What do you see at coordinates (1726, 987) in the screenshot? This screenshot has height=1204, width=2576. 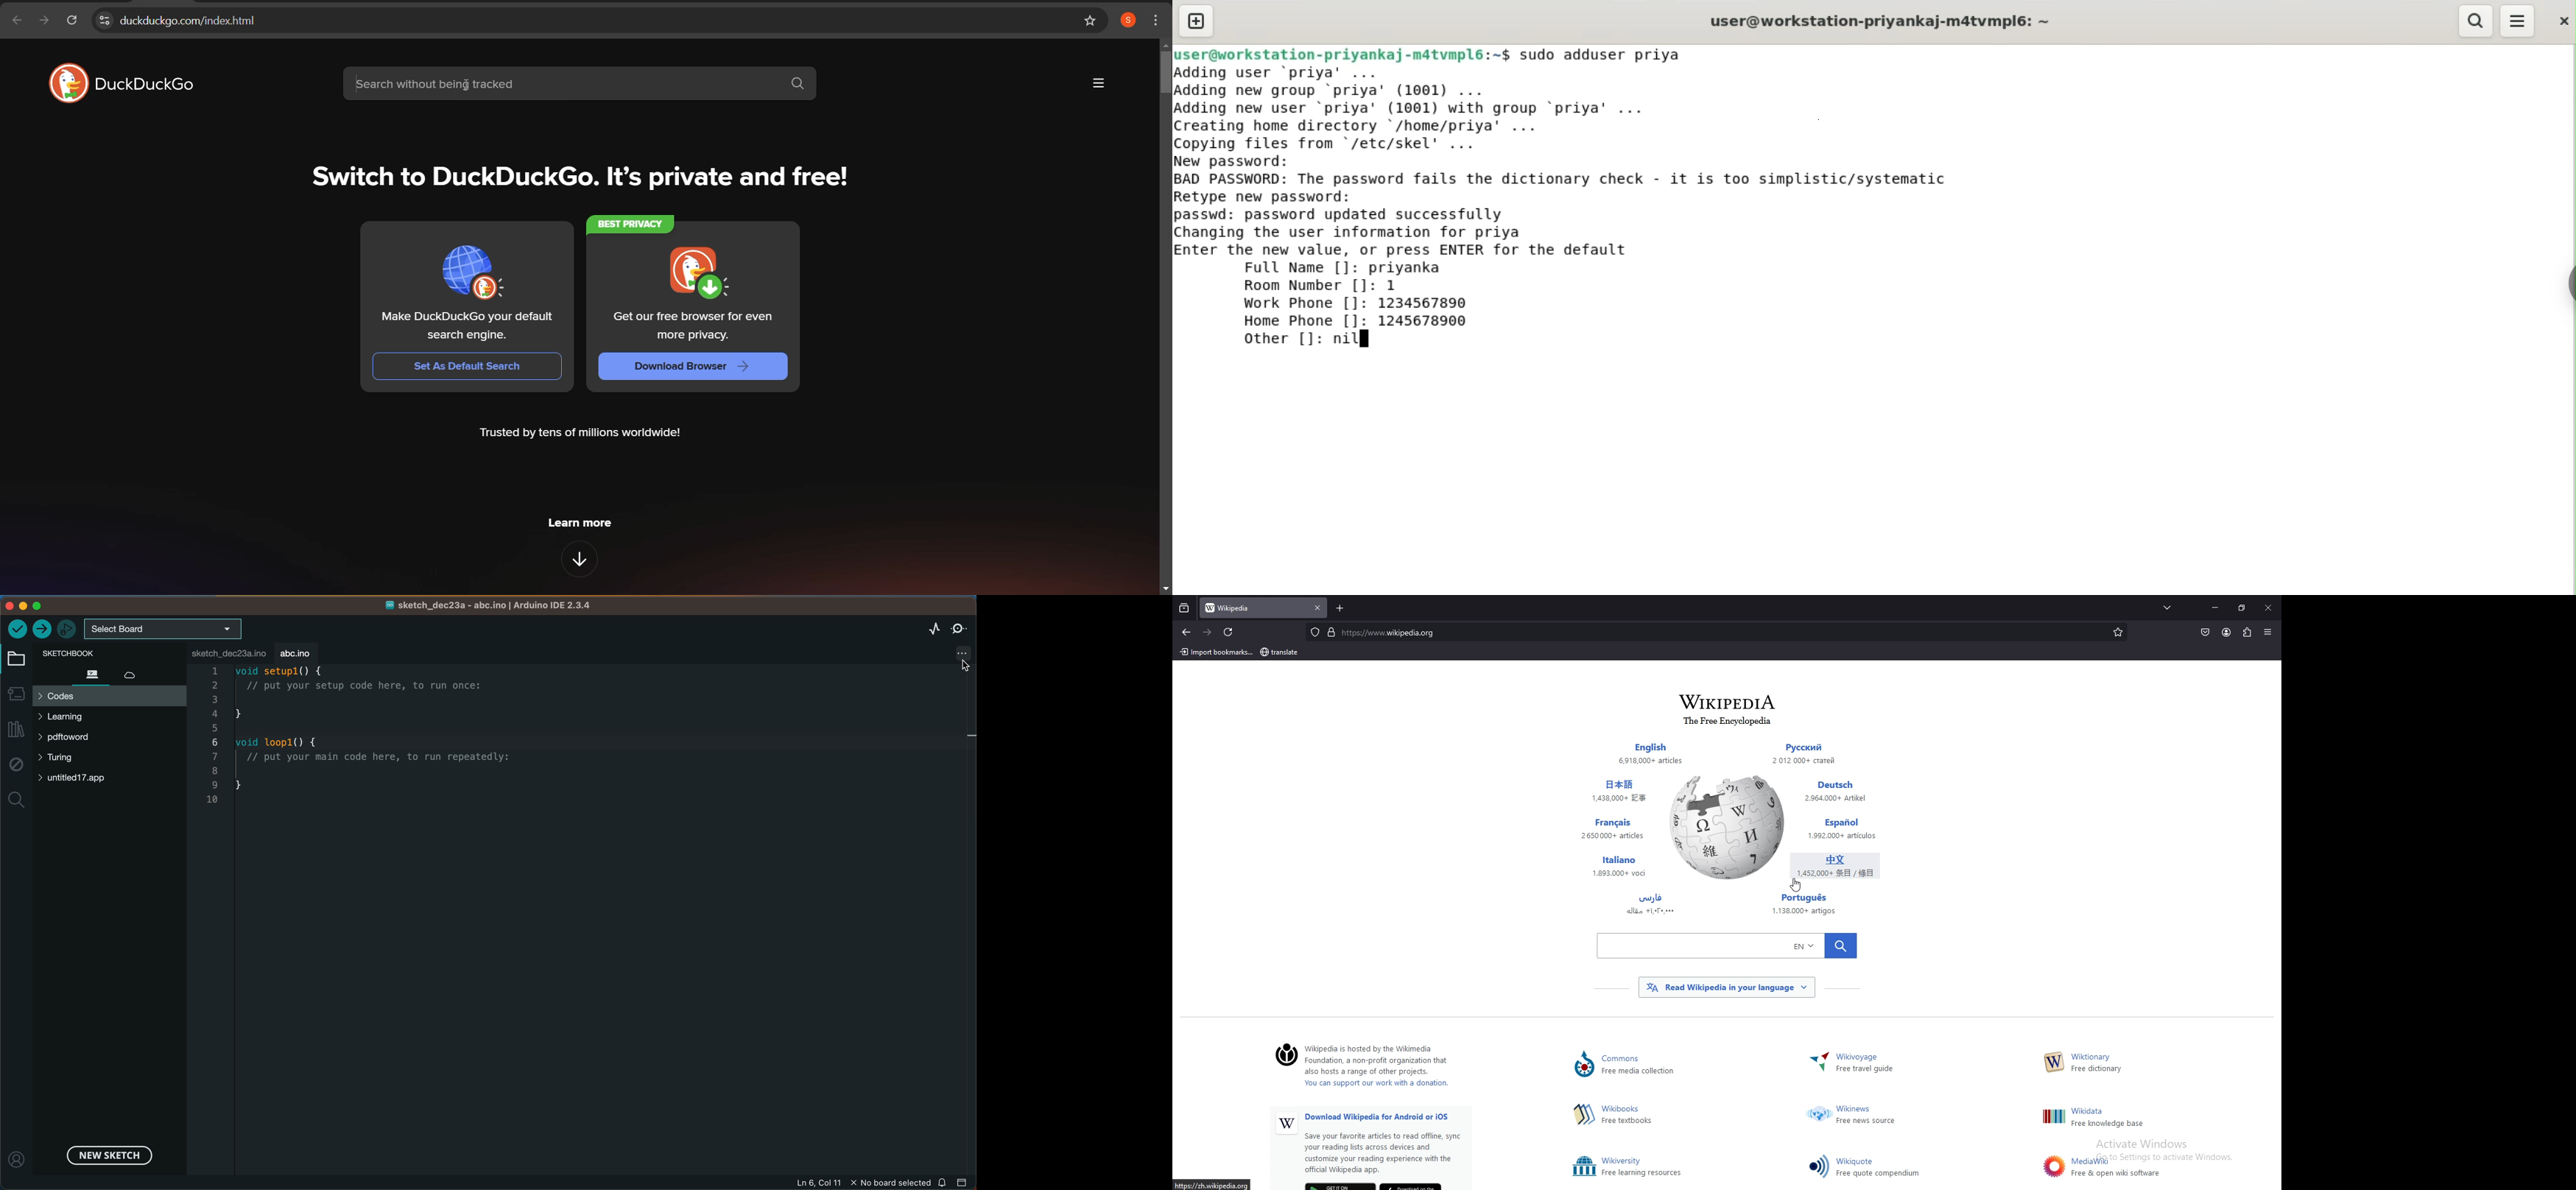 I see `` at bounding box center [1726, 987].